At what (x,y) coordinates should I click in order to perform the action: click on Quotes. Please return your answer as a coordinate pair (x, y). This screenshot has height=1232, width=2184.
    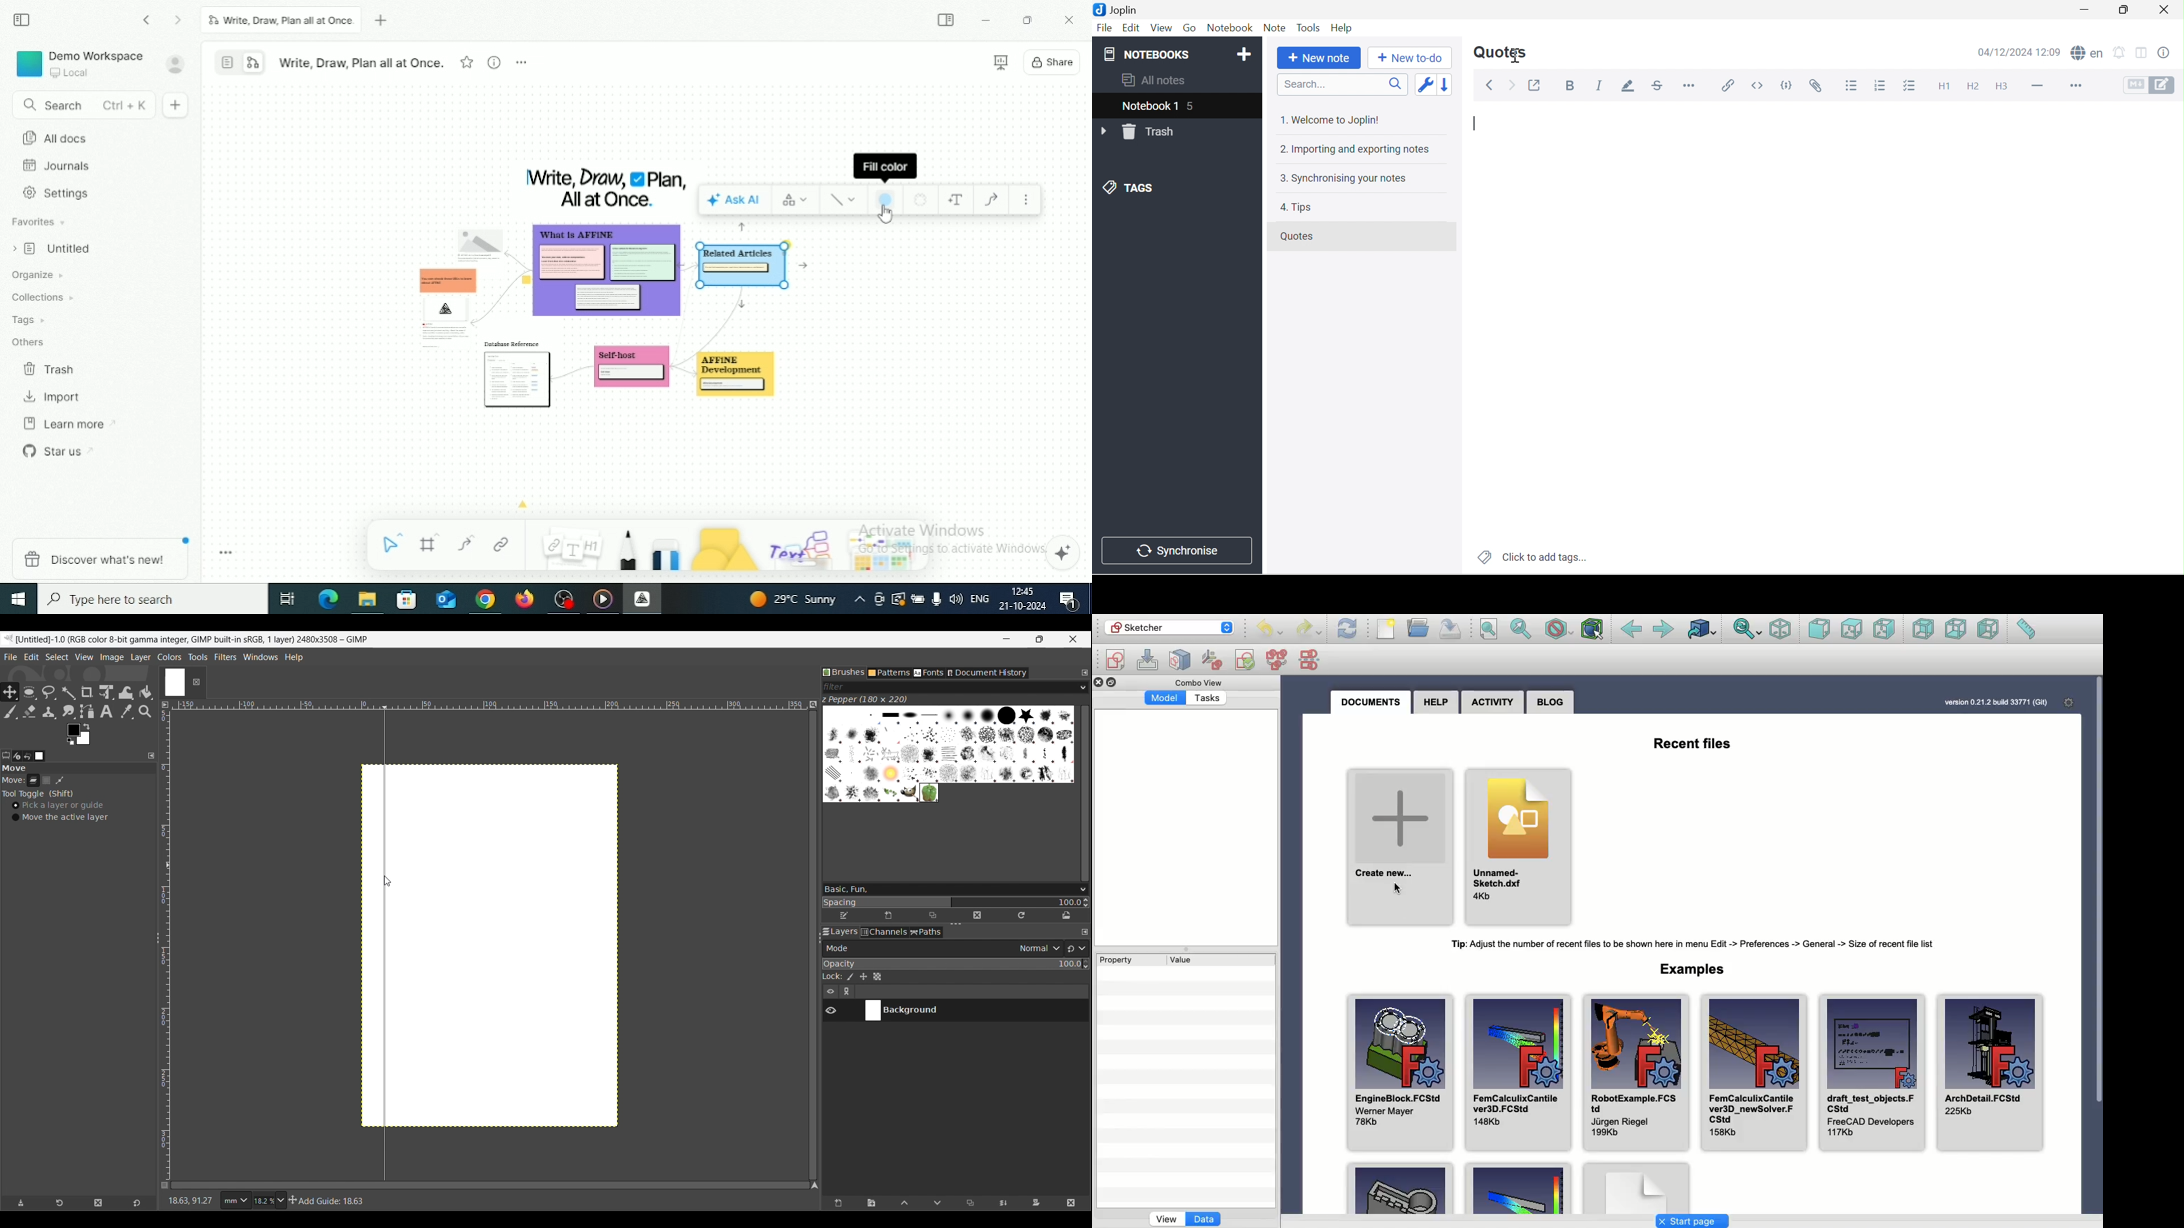
    Looking at the image, I should click on (1502, 53).